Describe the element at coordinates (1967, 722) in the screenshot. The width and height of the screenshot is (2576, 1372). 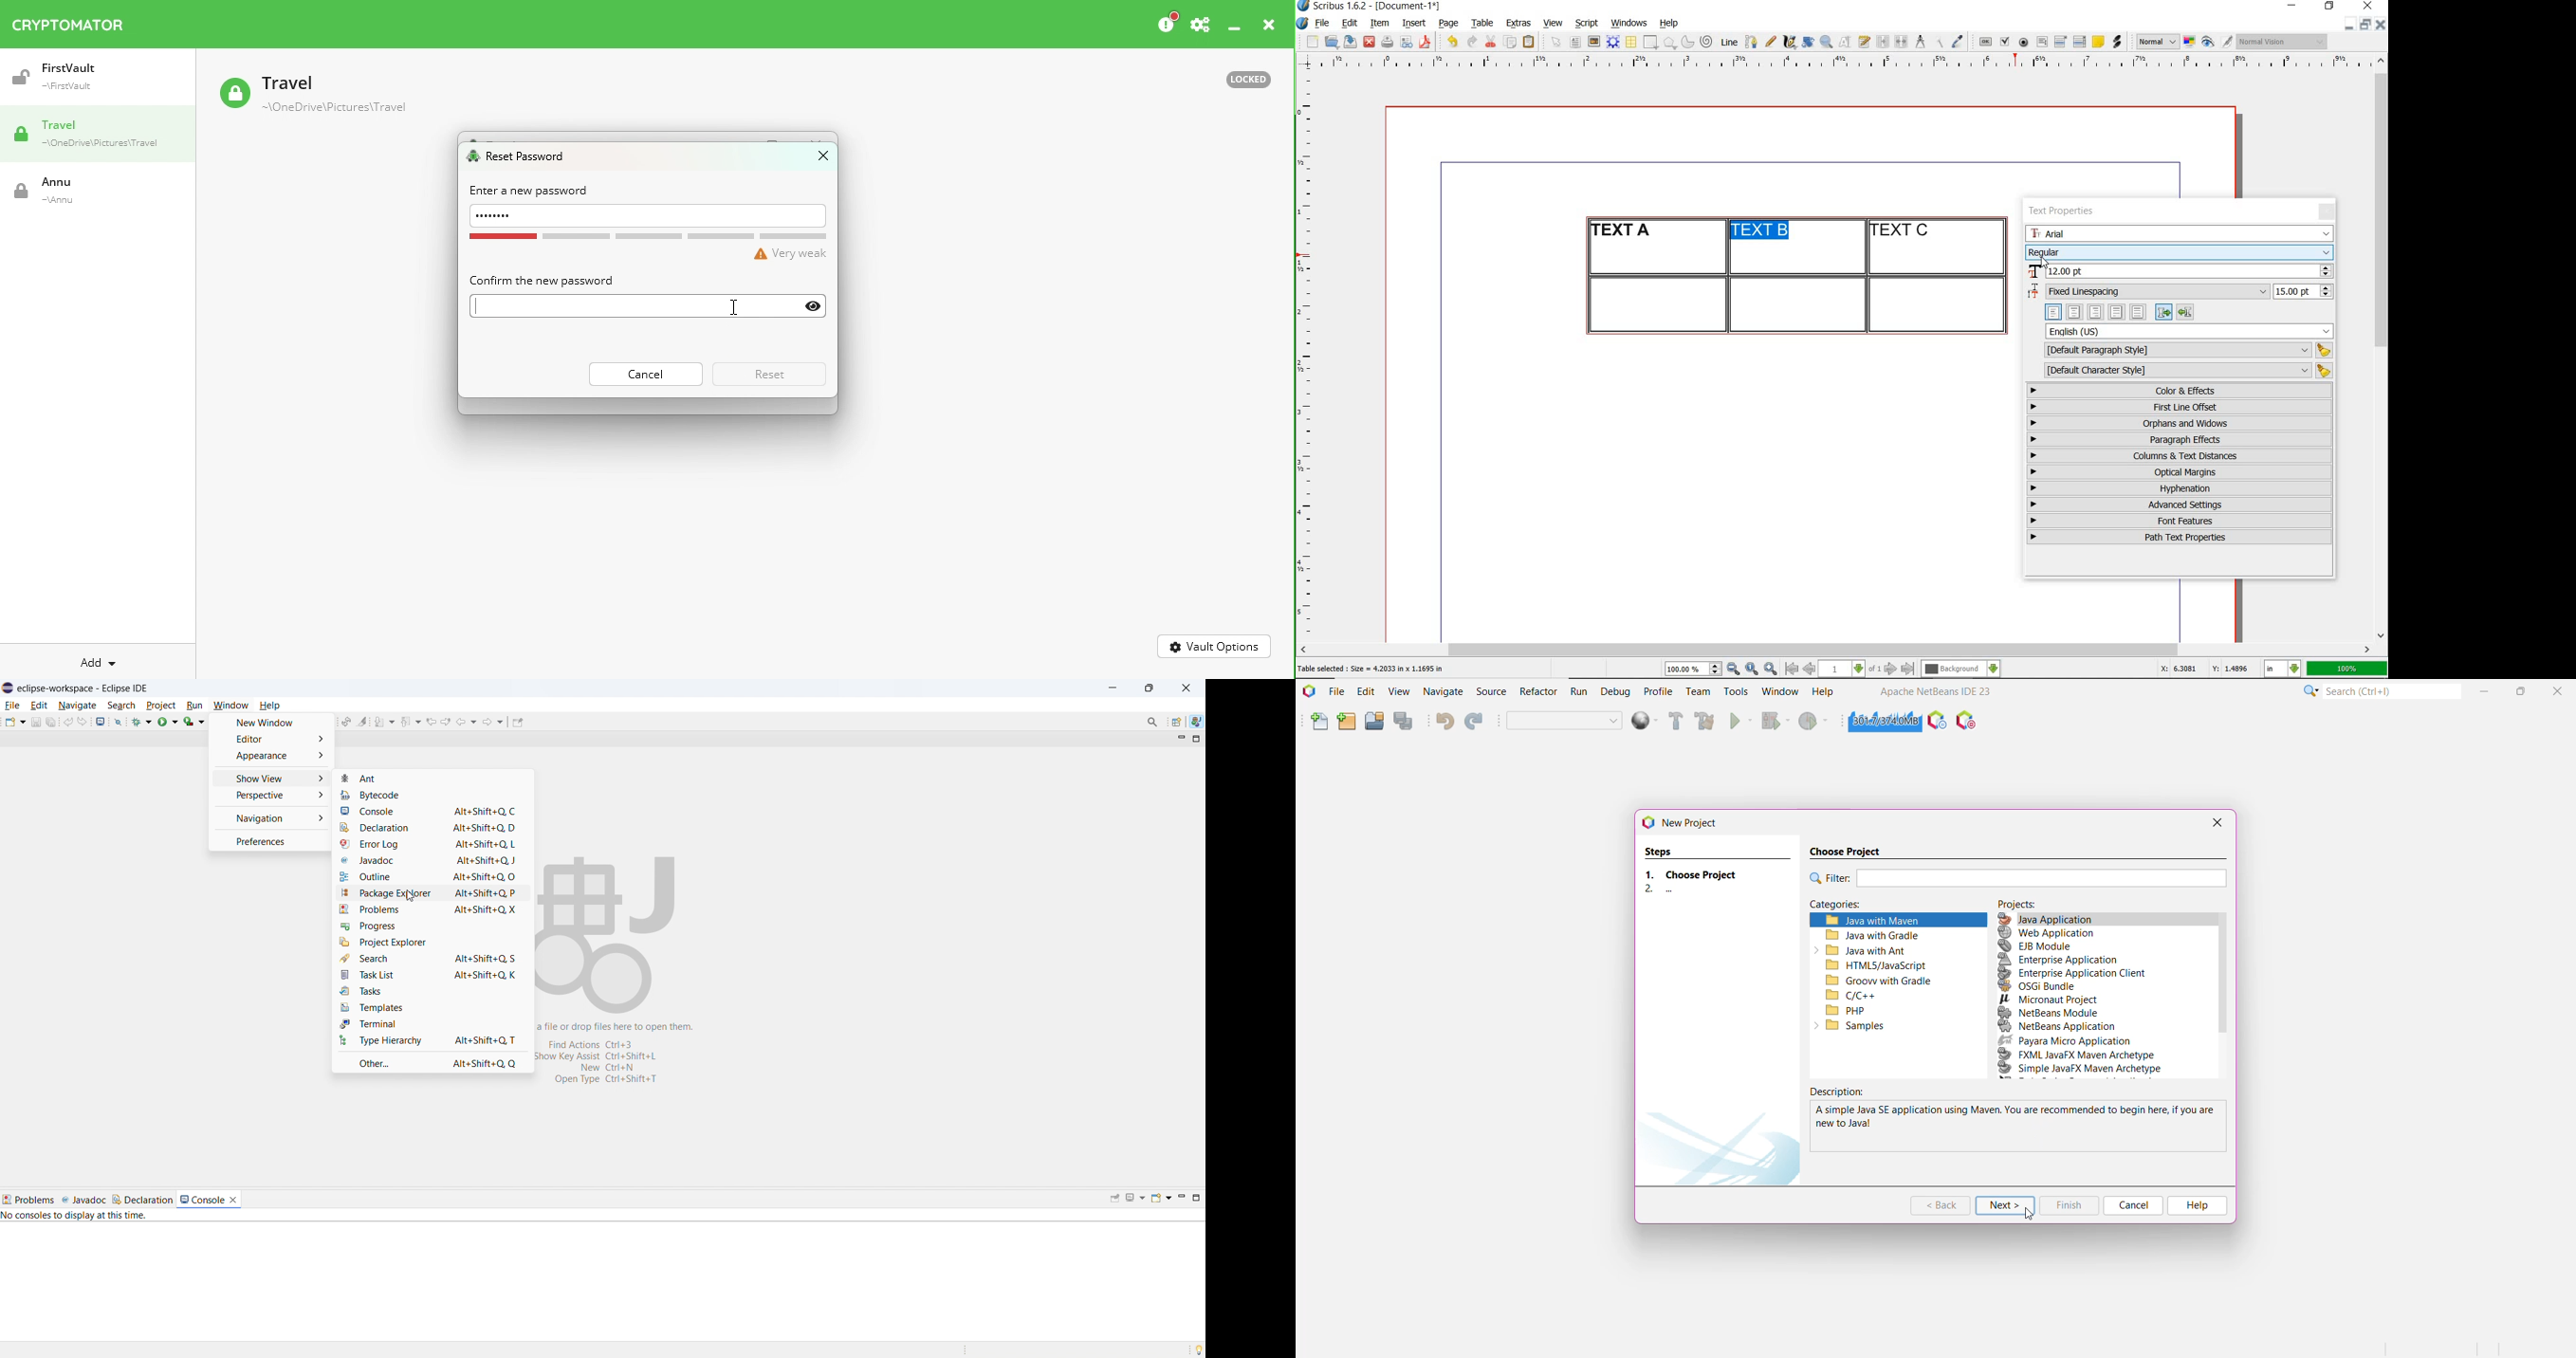
I see `Pause I/O Checks` at that location.